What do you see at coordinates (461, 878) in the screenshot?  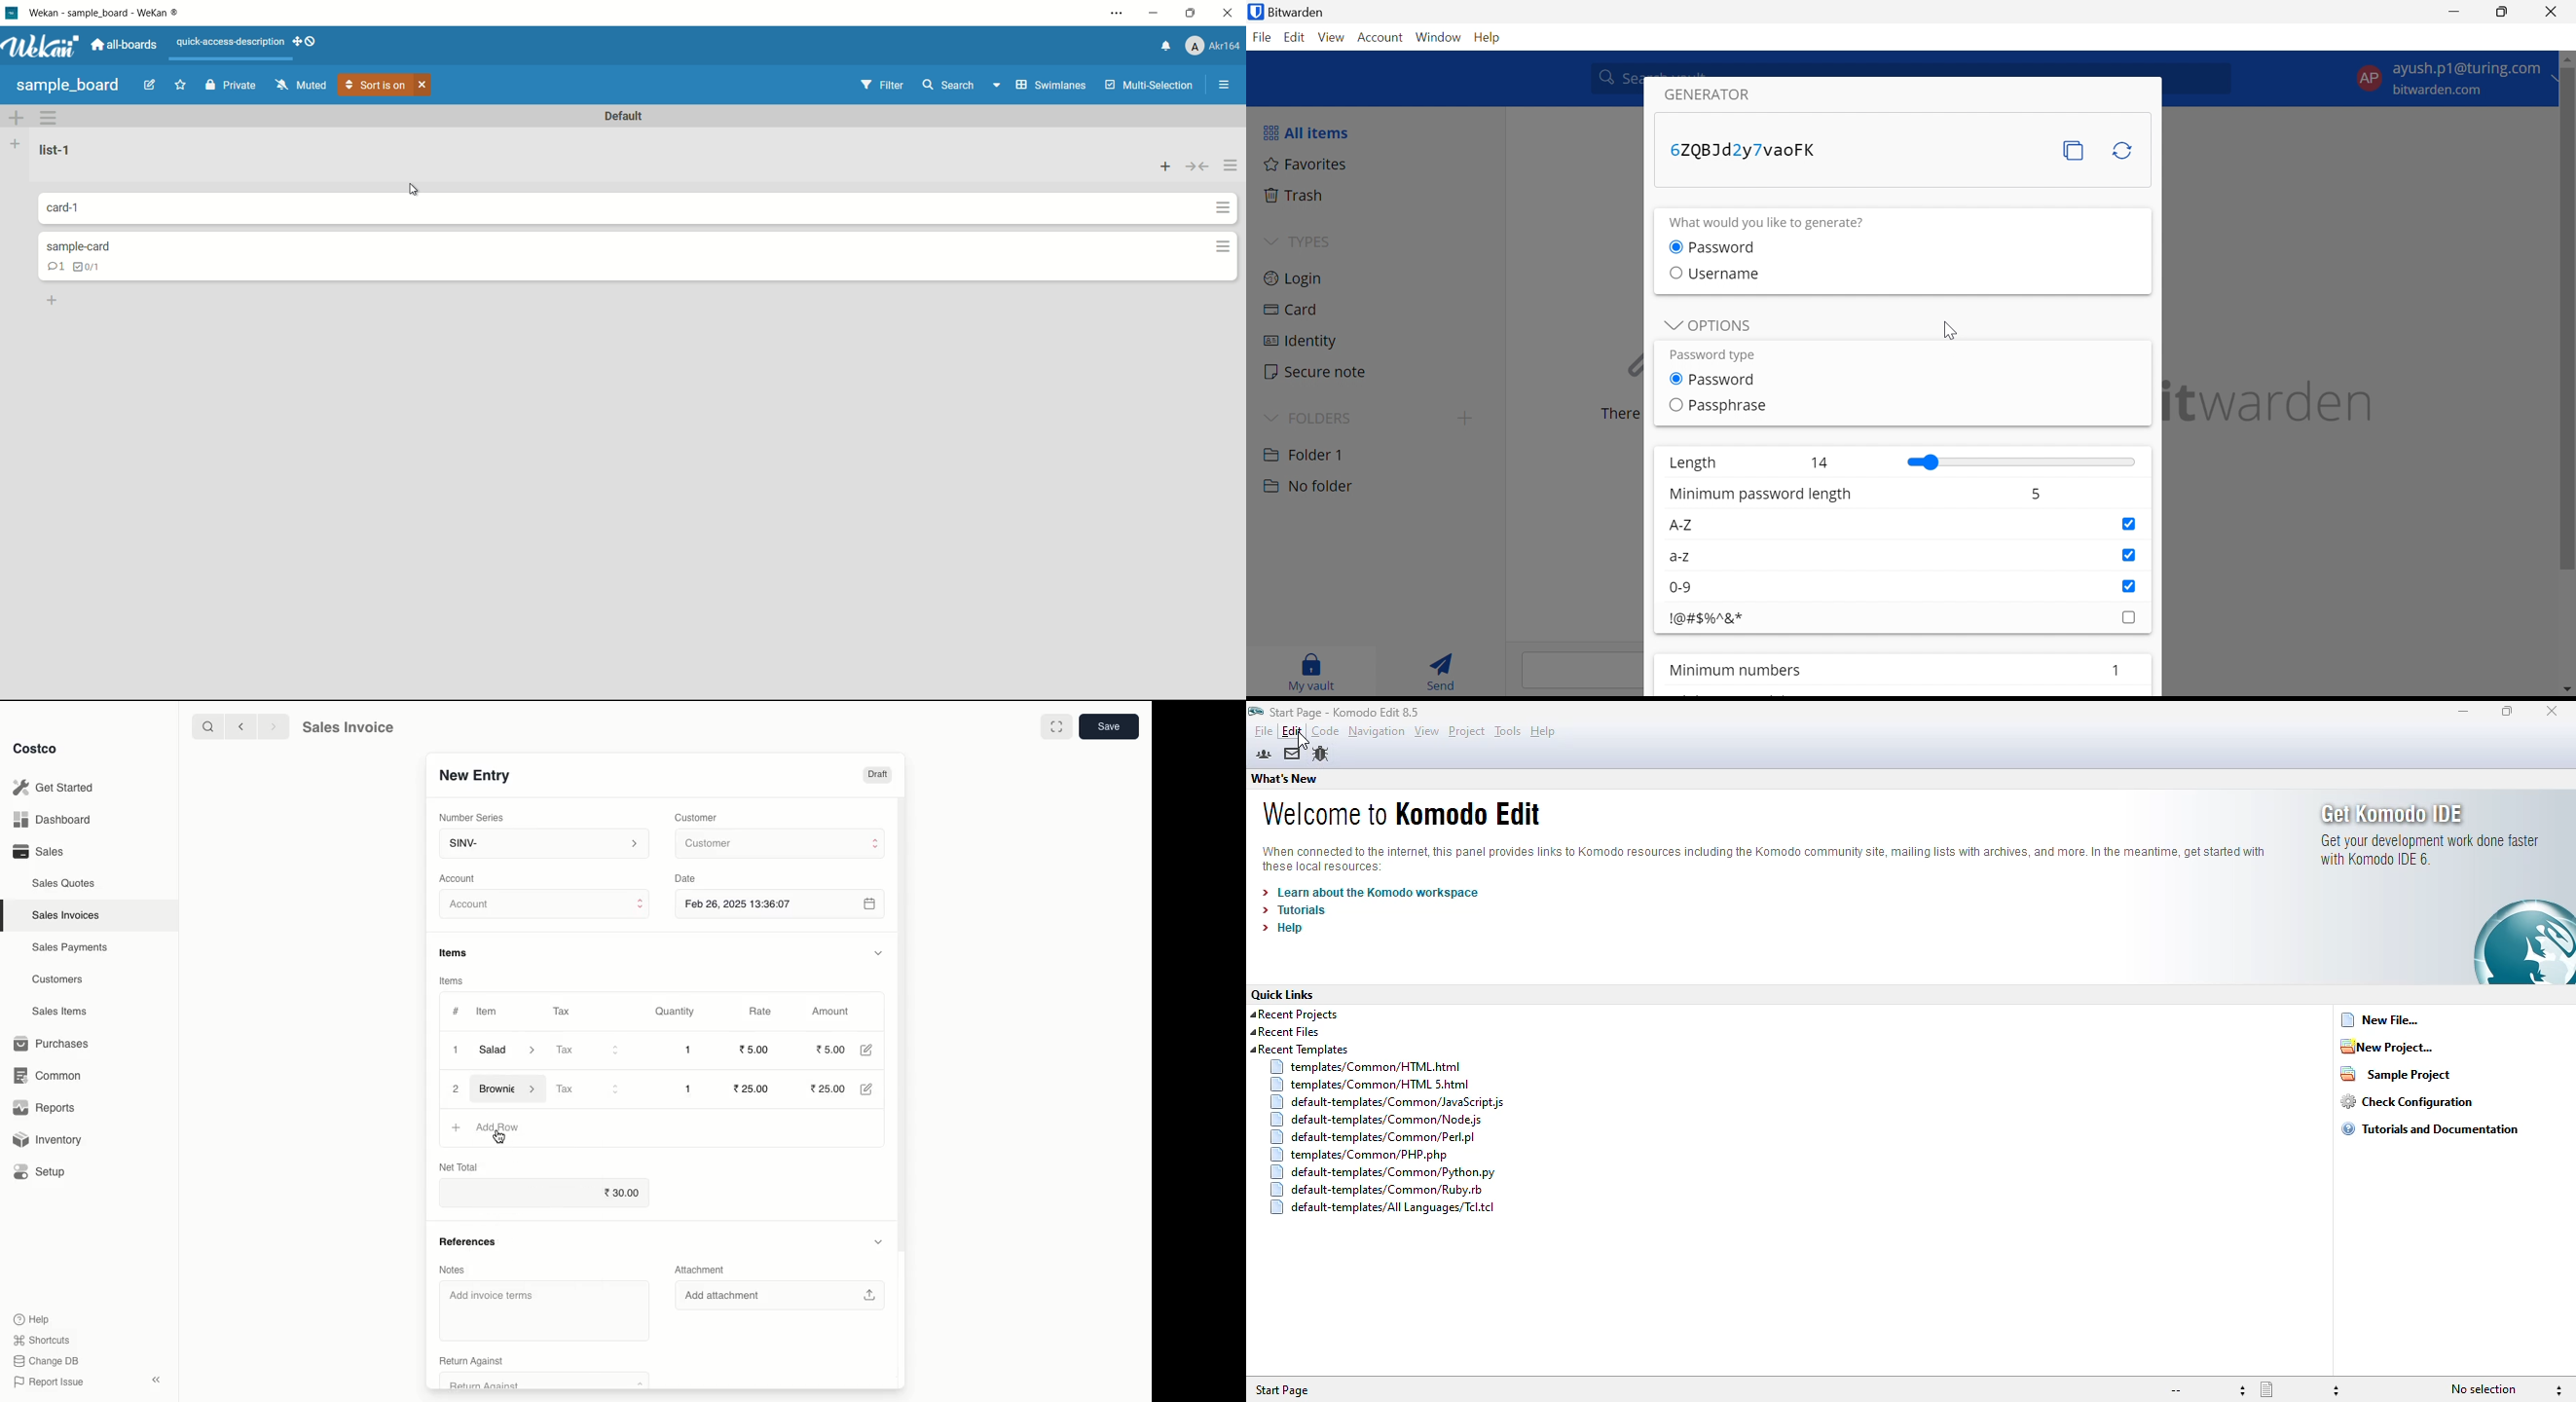 I see `‘Account` at bounding box center [461, 878].